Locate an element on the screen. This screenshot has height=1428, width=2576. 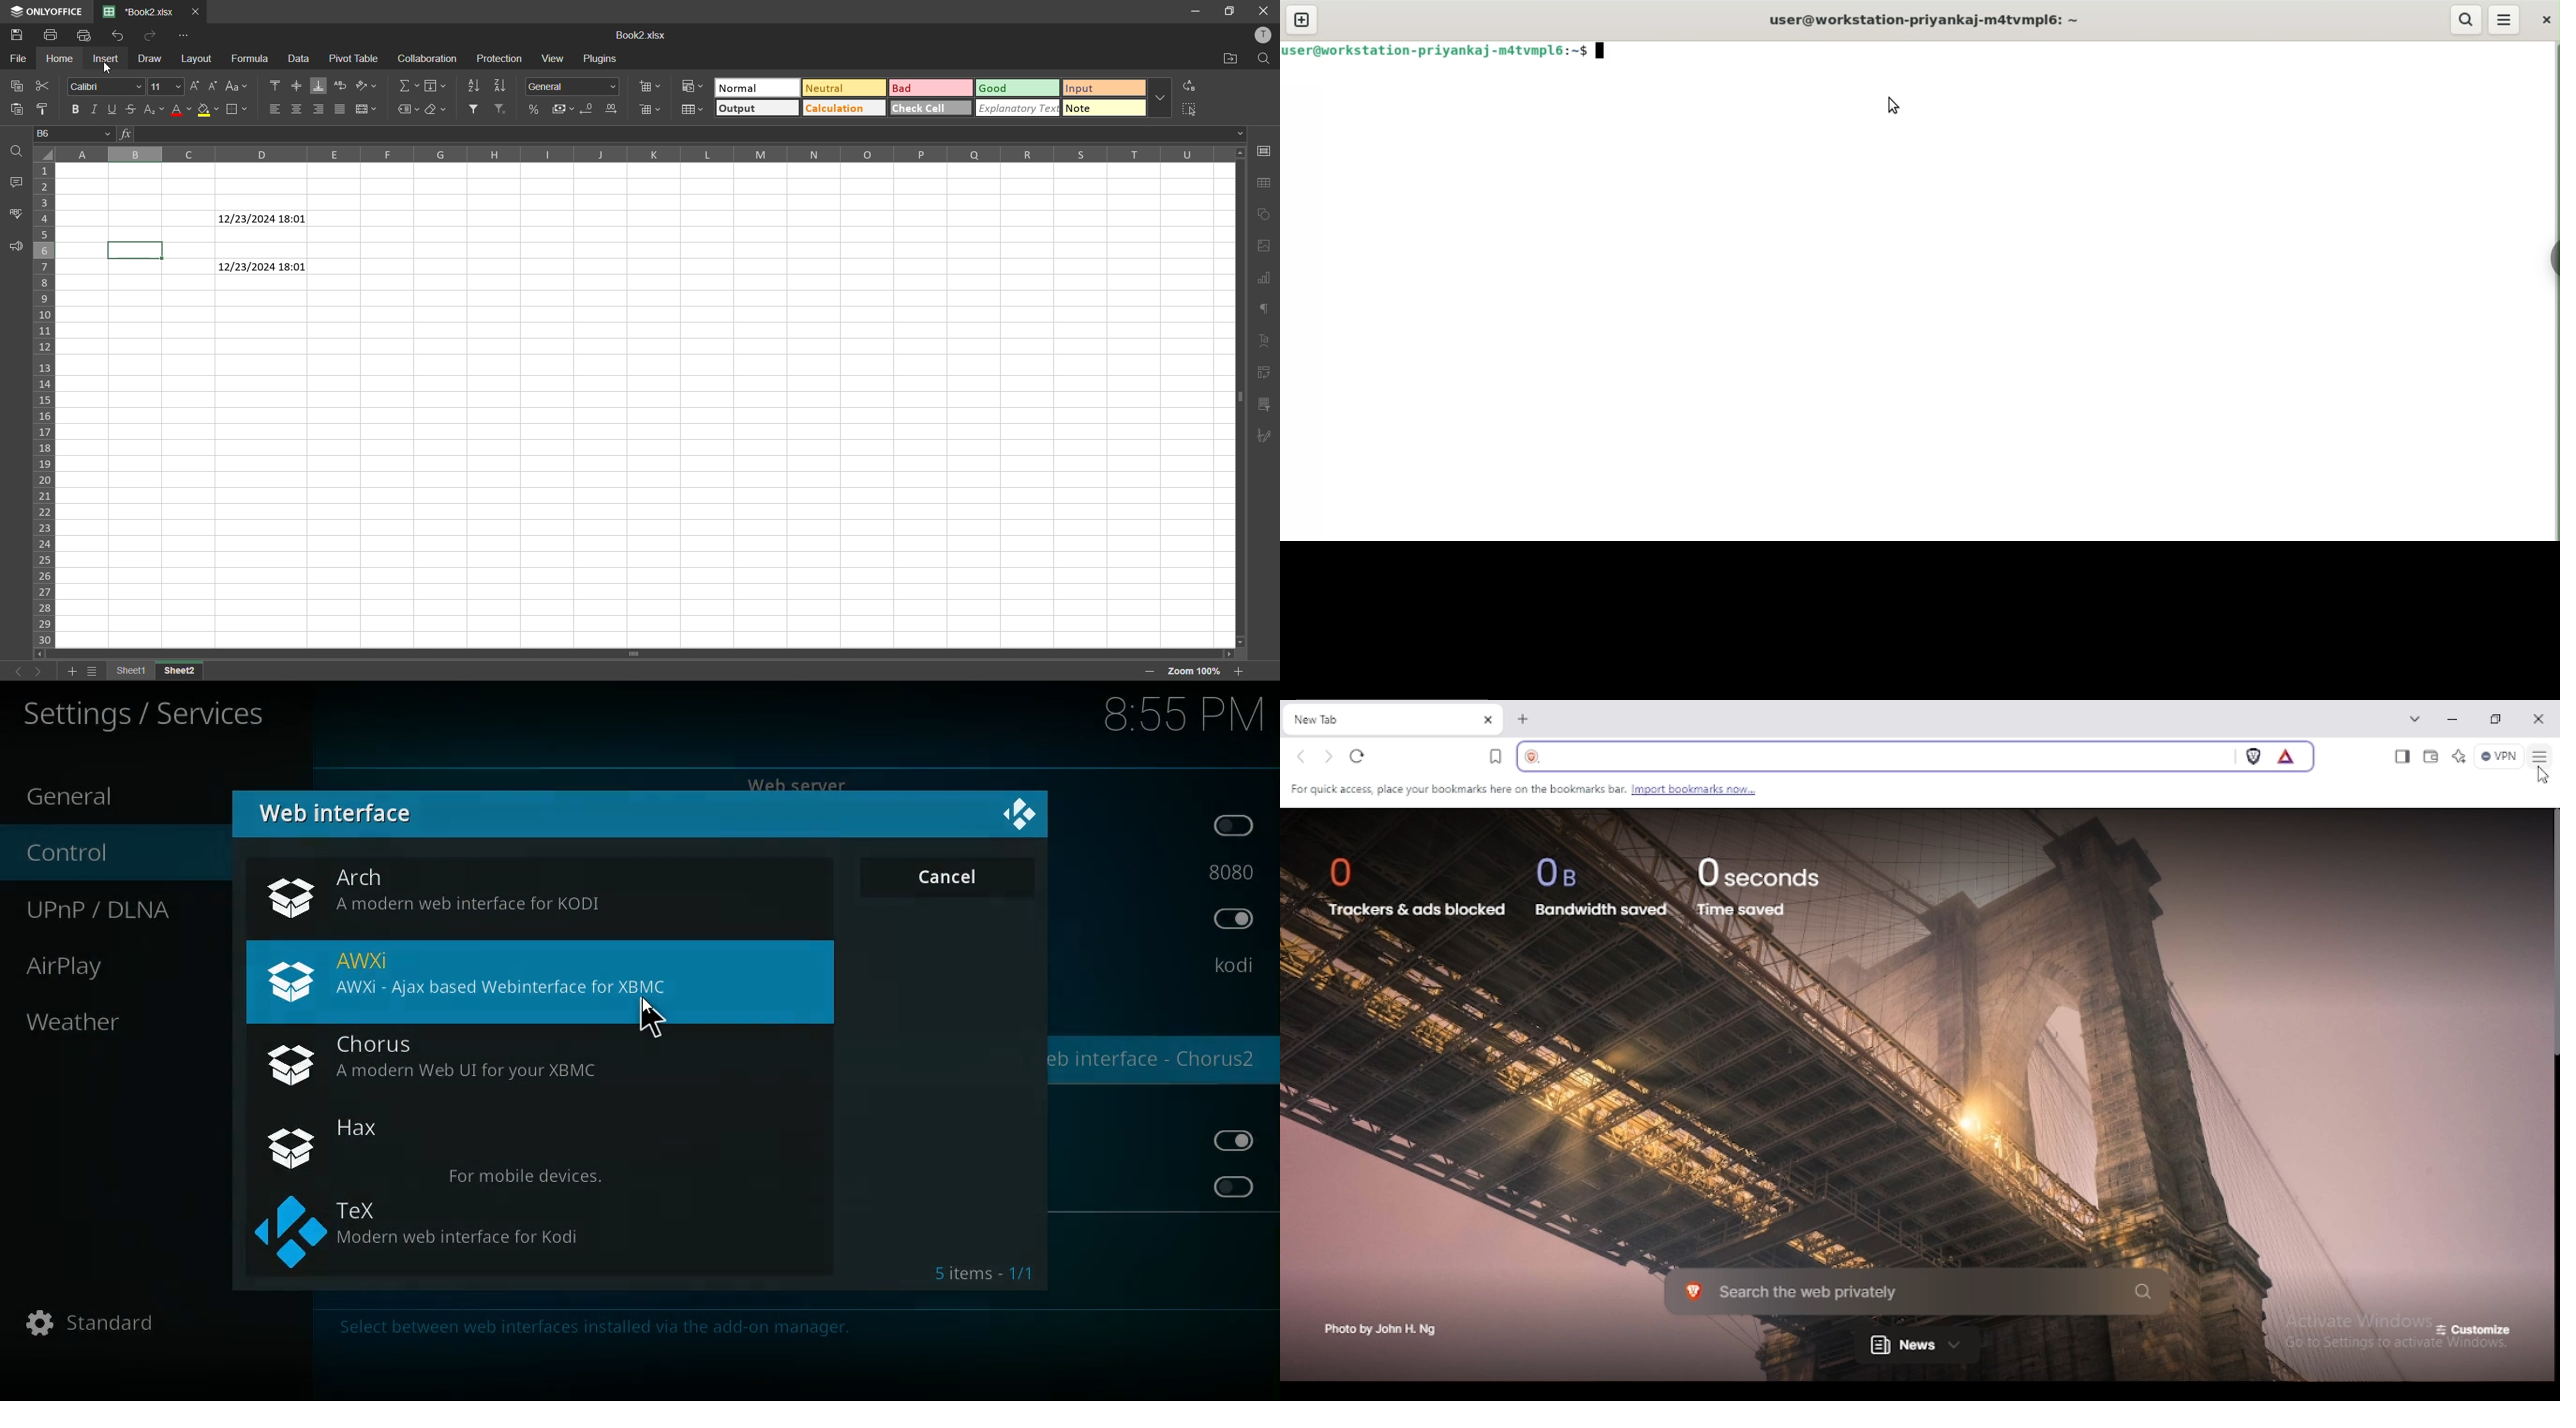
zoom in is located at coordinates (1147, 669).